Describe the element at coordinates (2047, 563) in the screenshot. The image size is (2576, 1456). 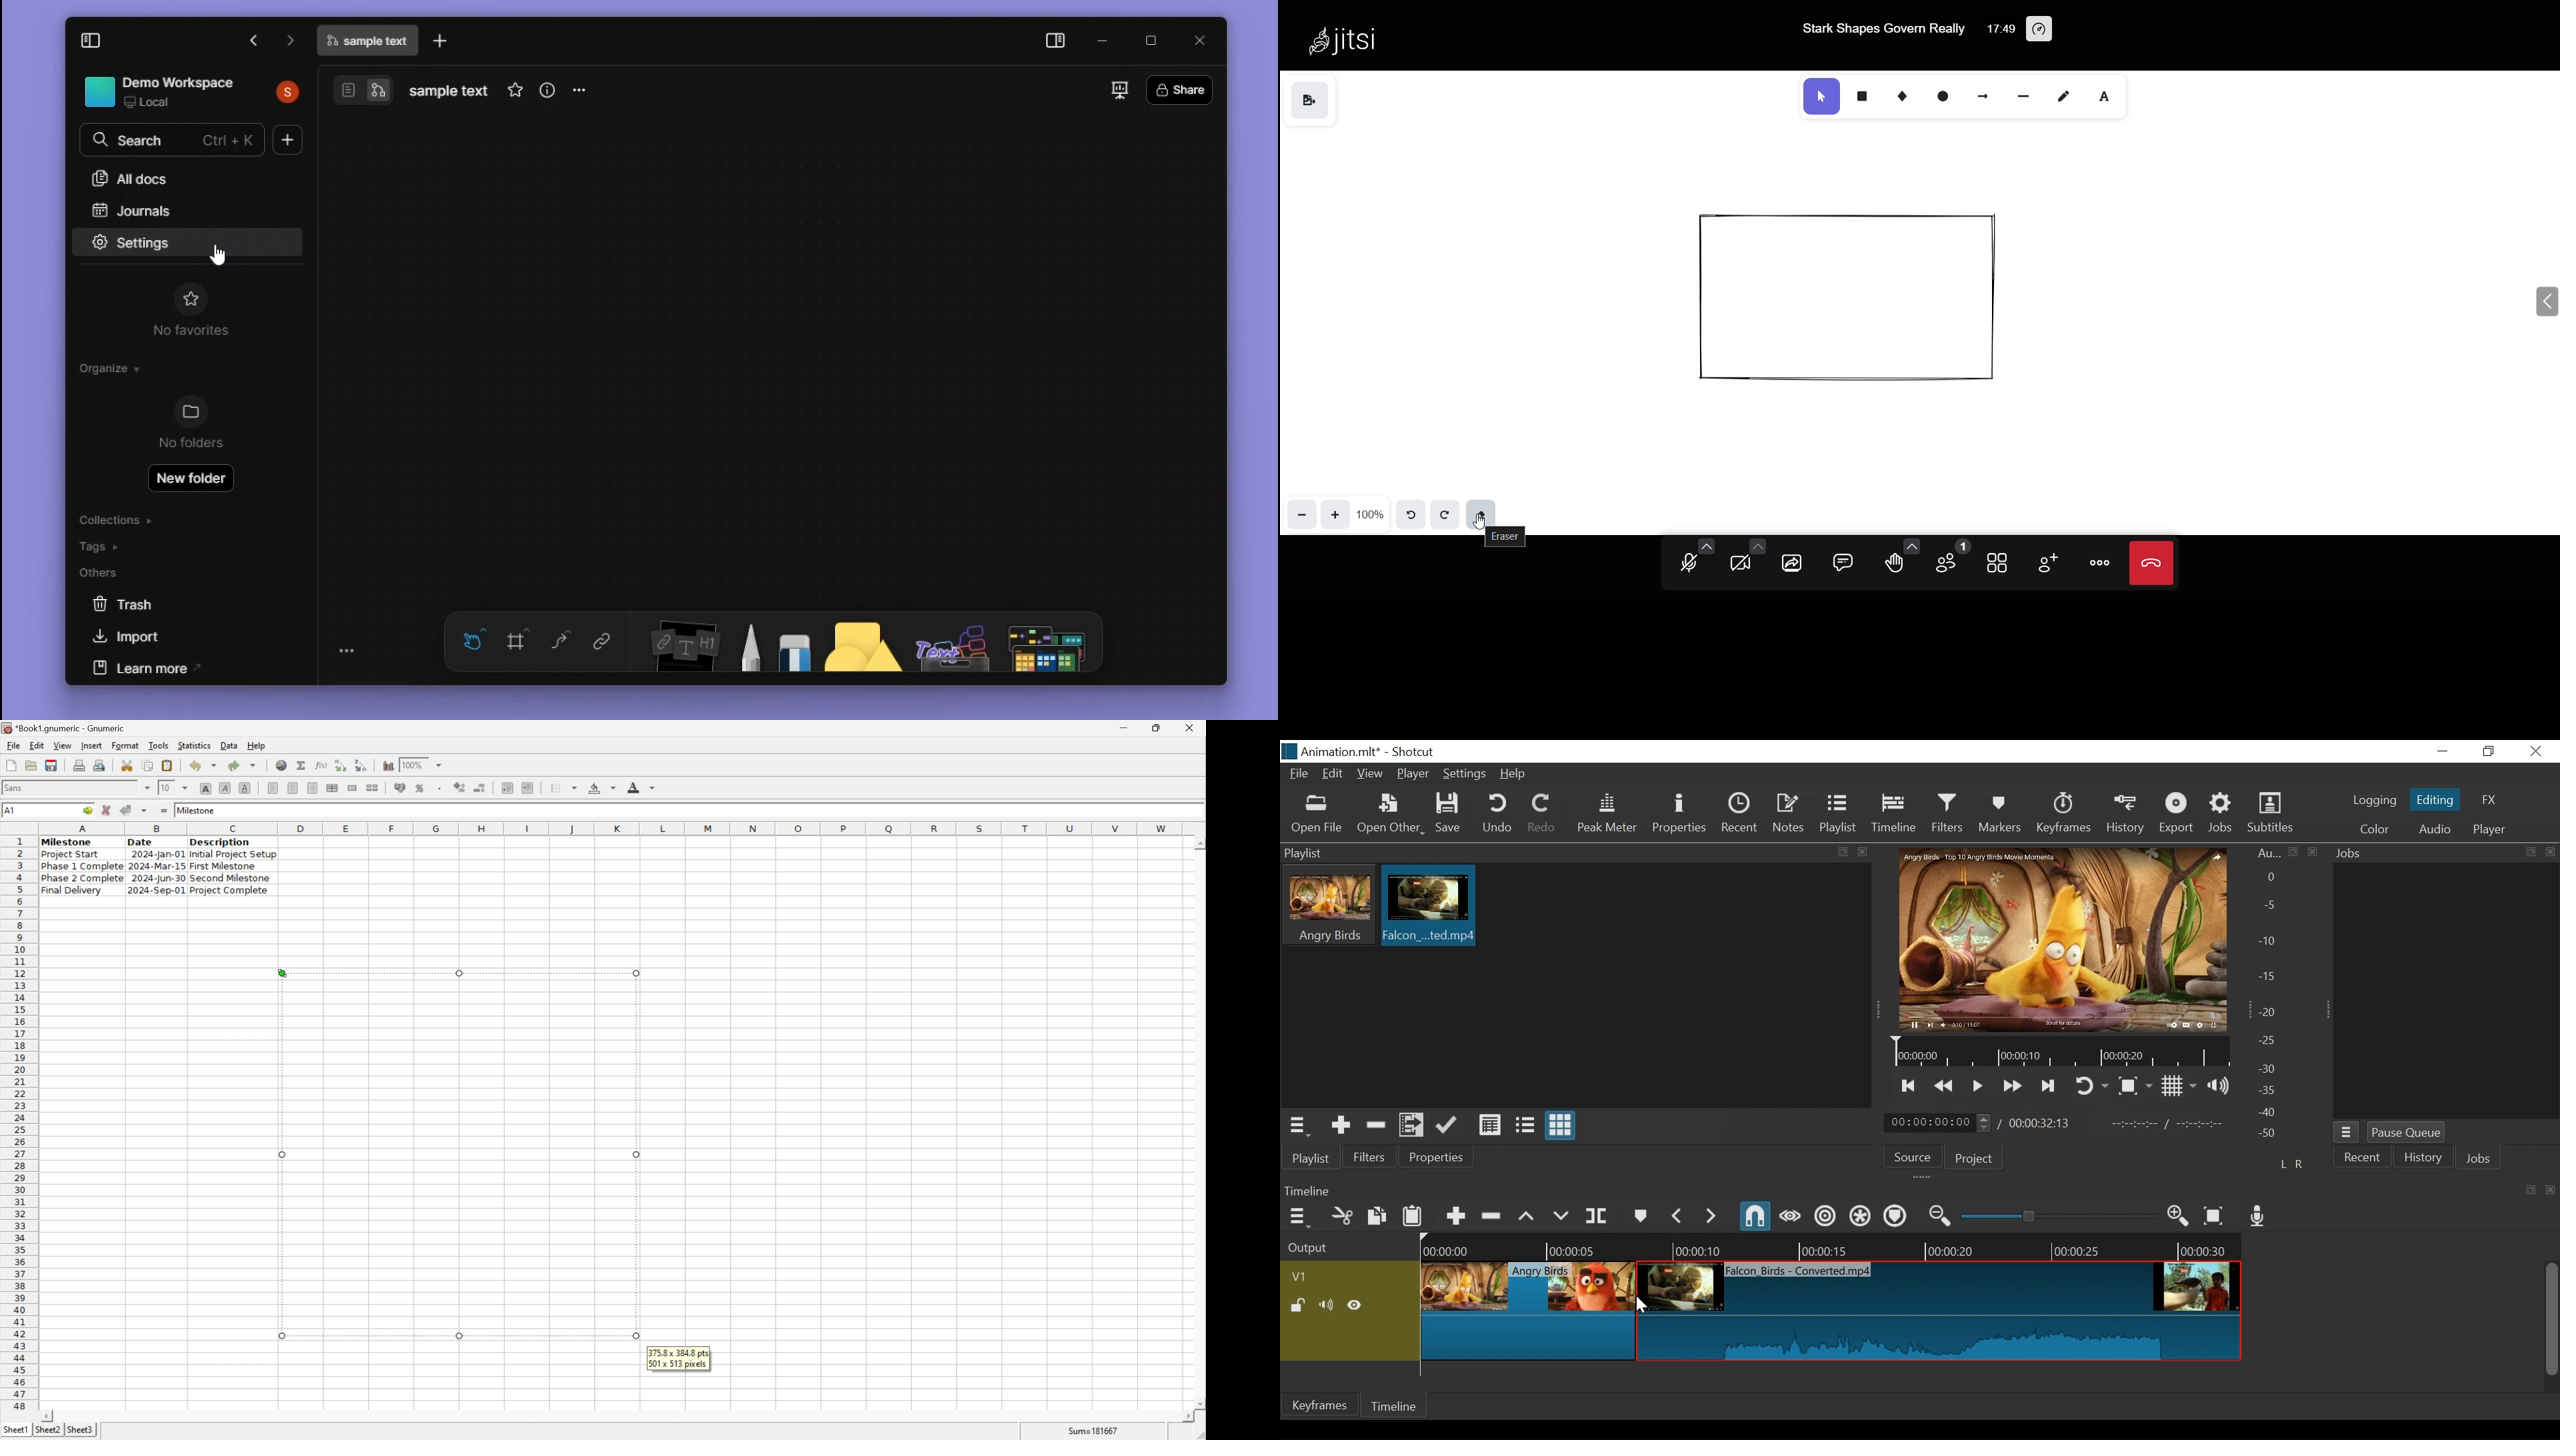
I see `invite people` at that location.